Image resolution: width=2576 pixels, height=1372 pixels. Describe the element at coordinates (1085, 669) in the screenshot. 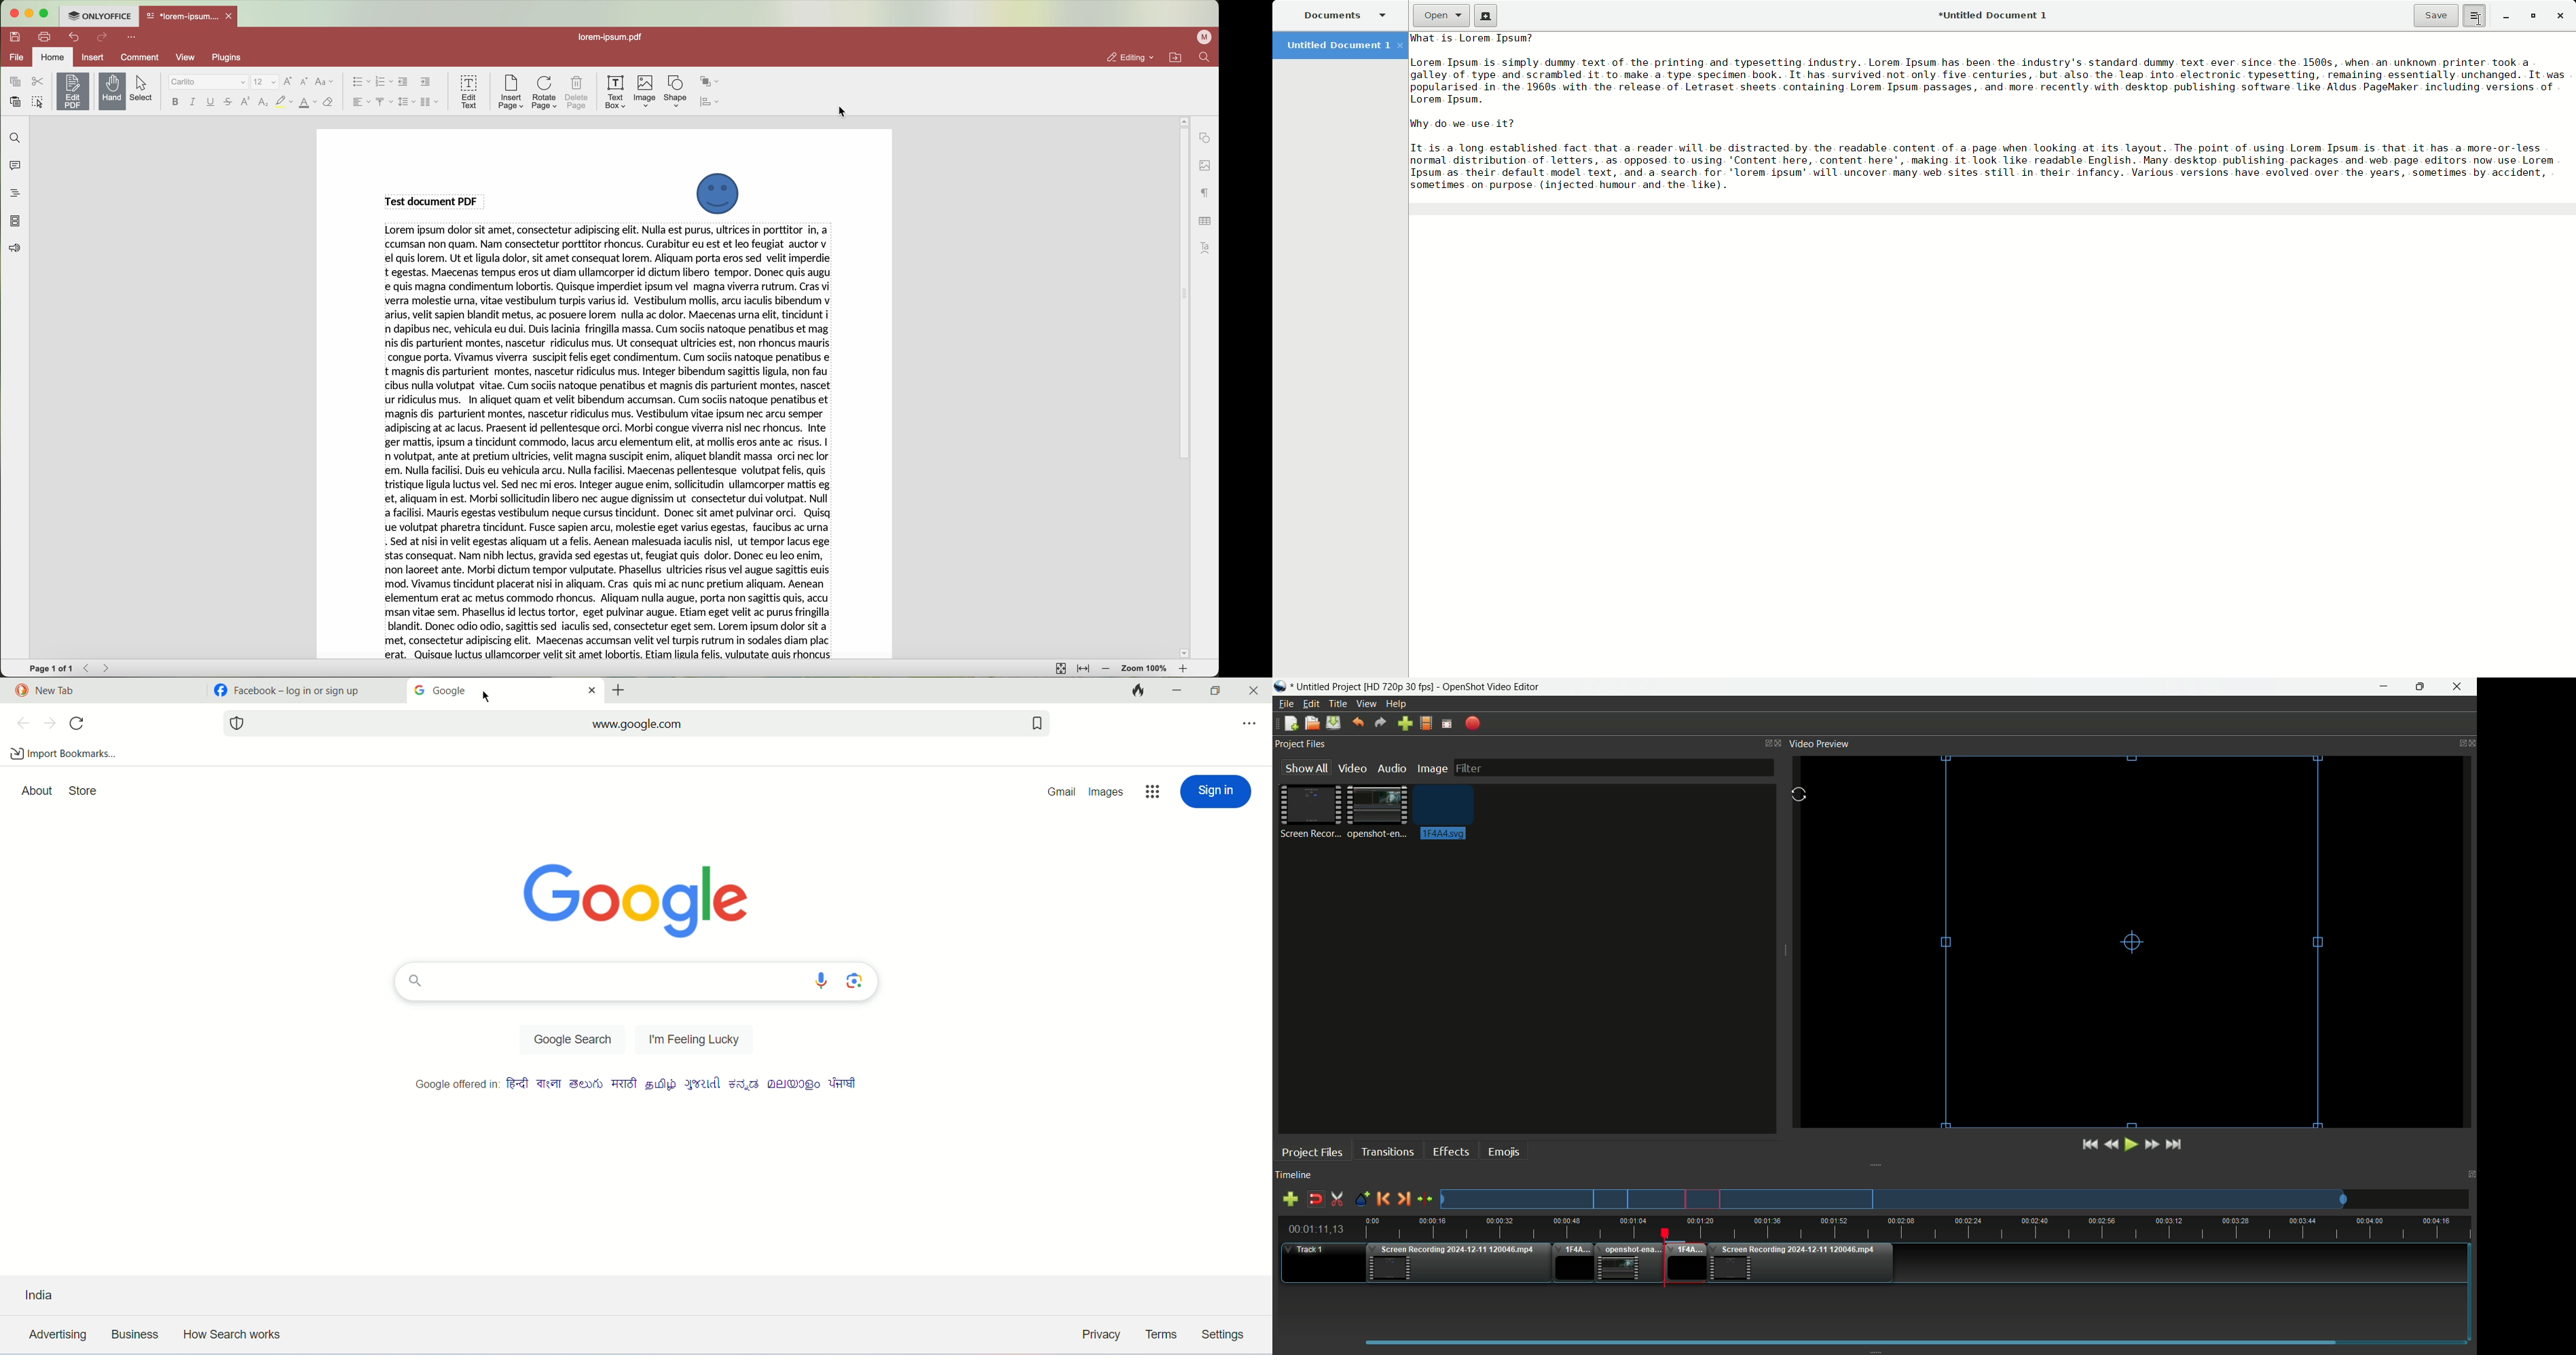

I see `fit to width` at that location.